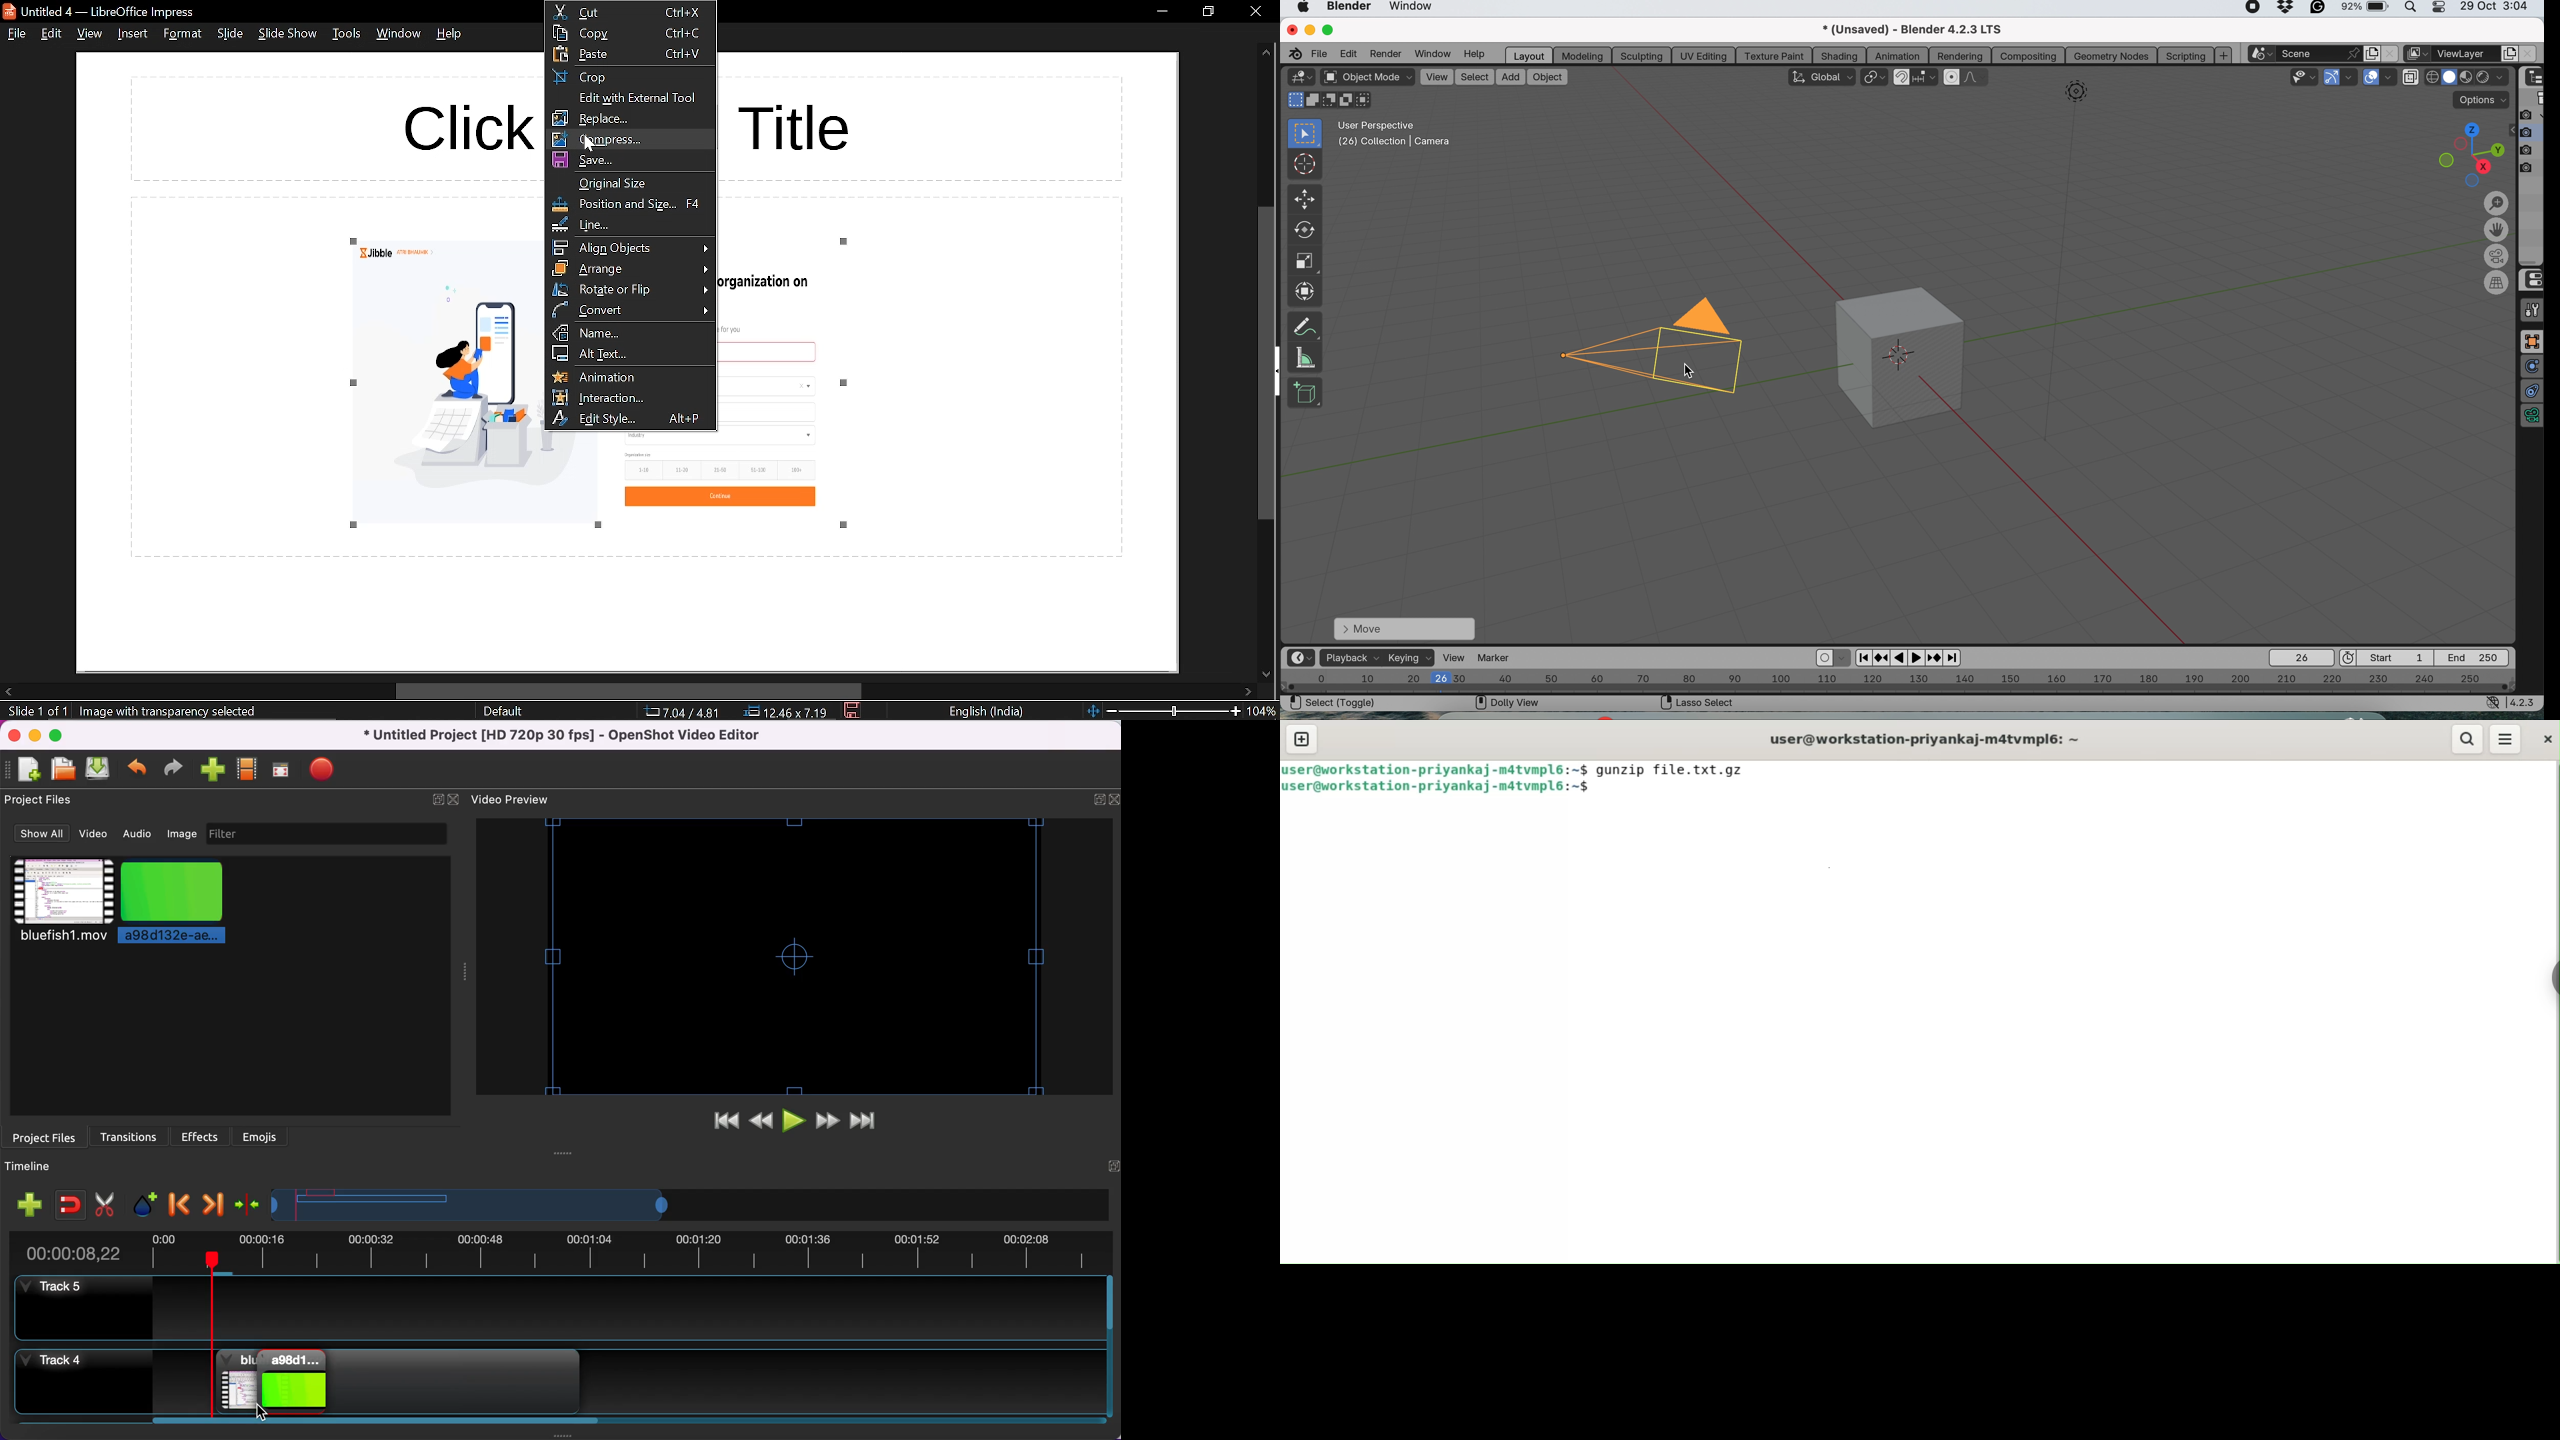  I want to click on expand/hide, so click(435, 800).